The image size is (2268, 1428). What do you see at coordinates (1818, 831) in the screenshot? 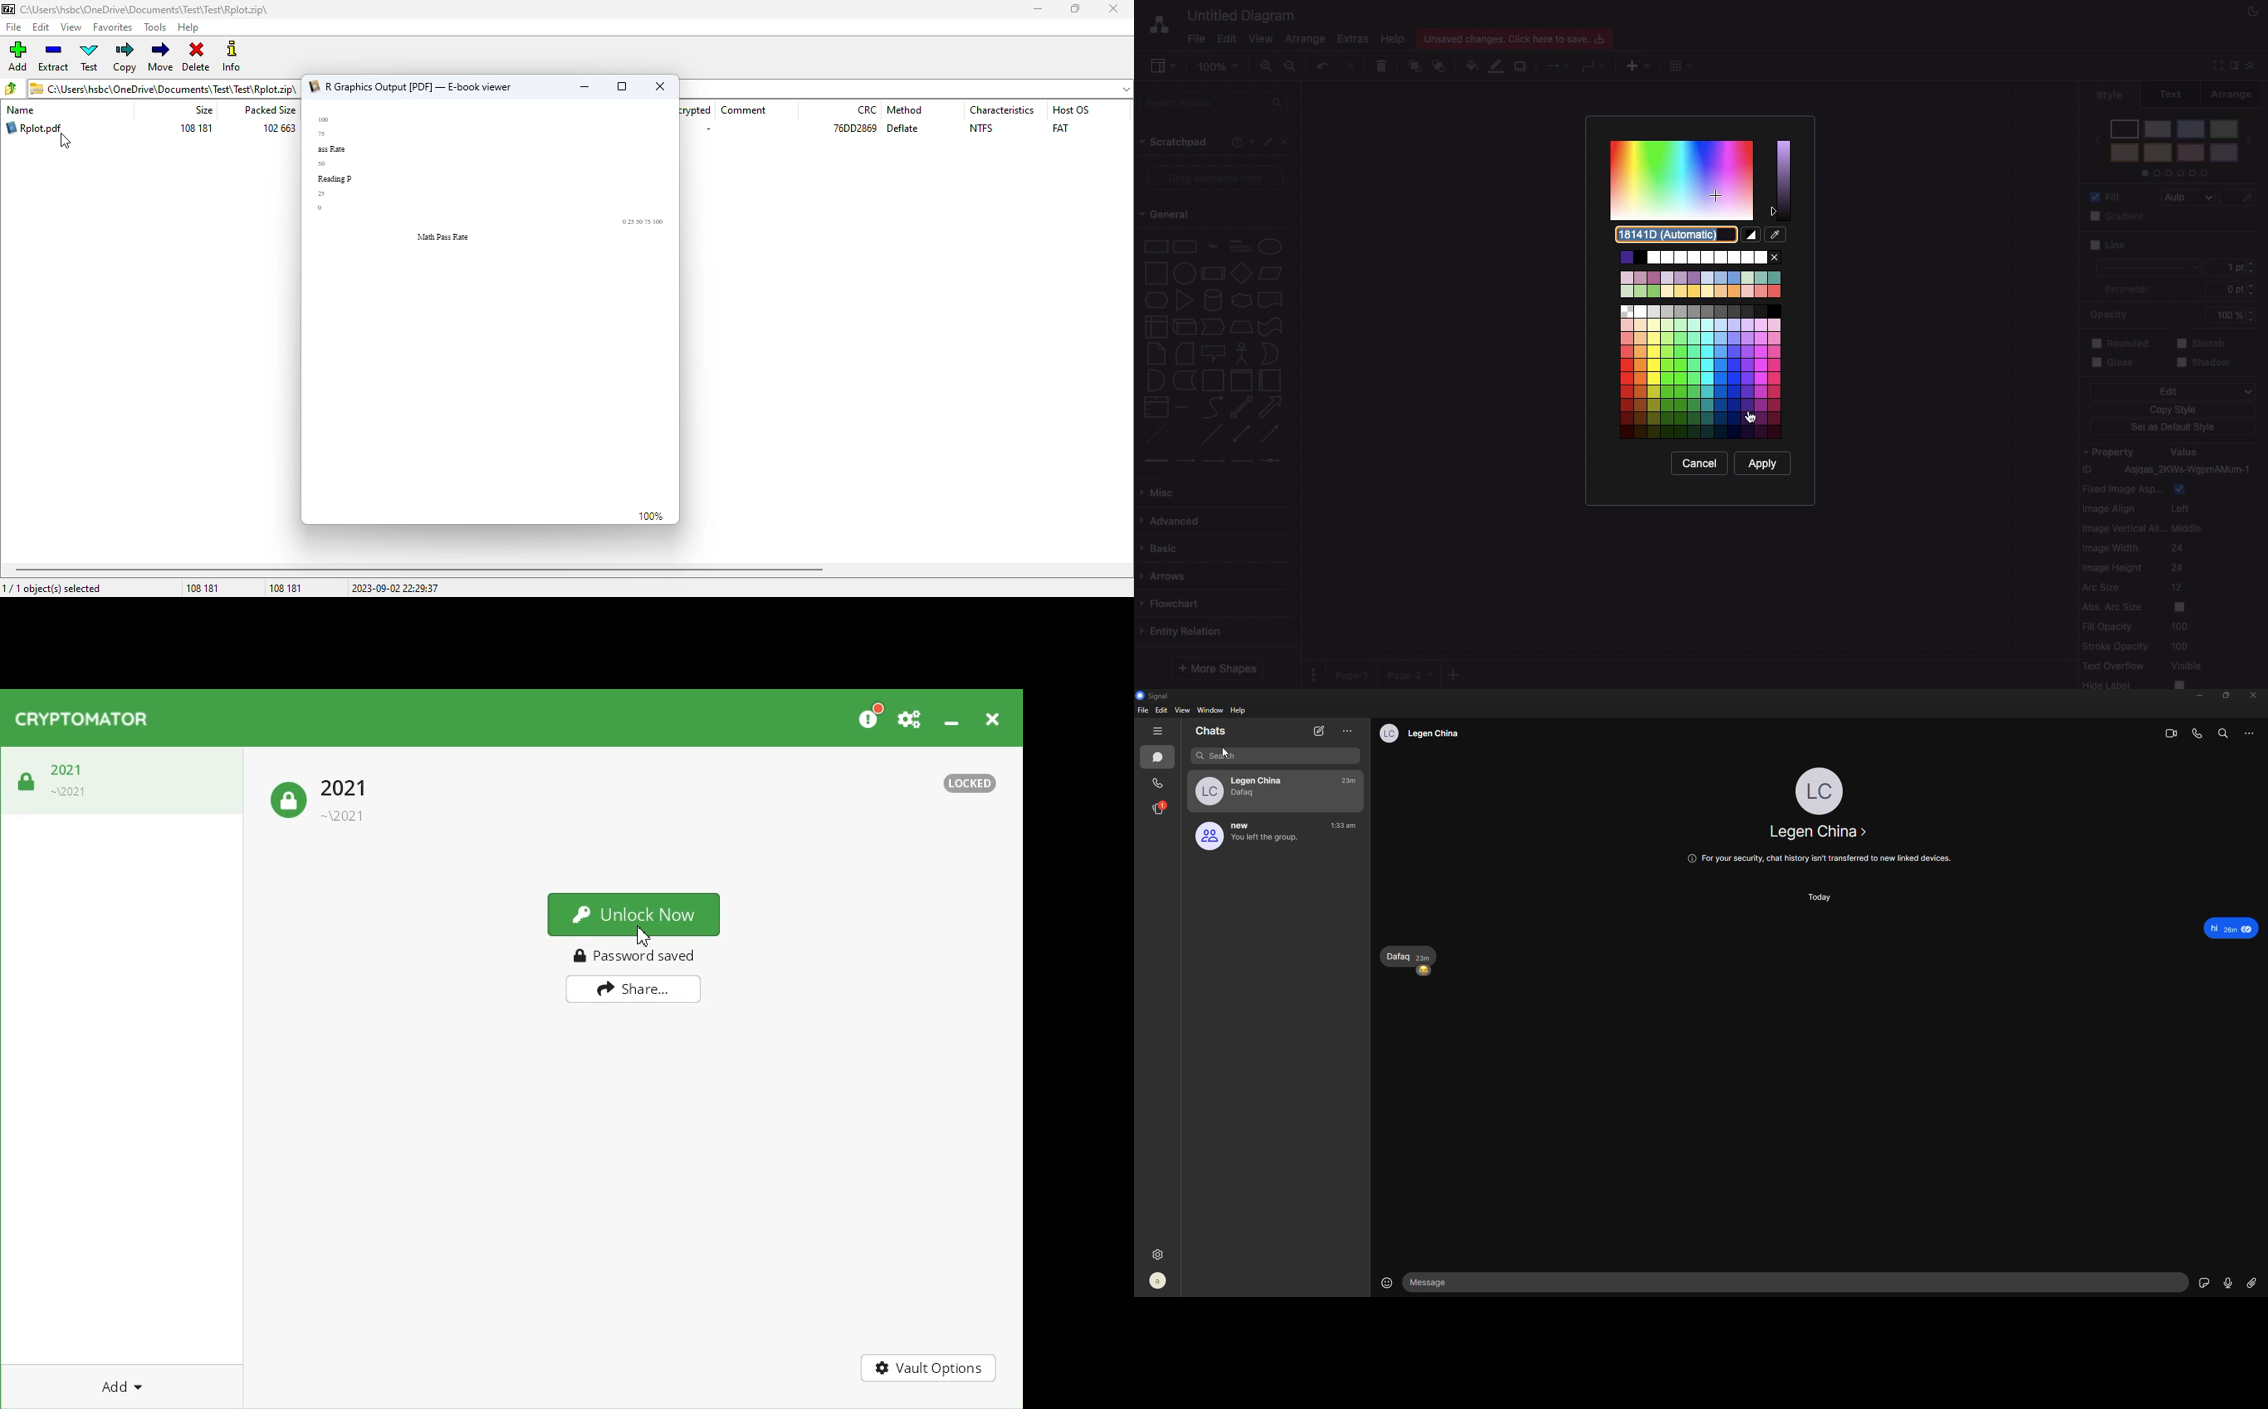
I see `legan china` at bounding box center [1818, 831].